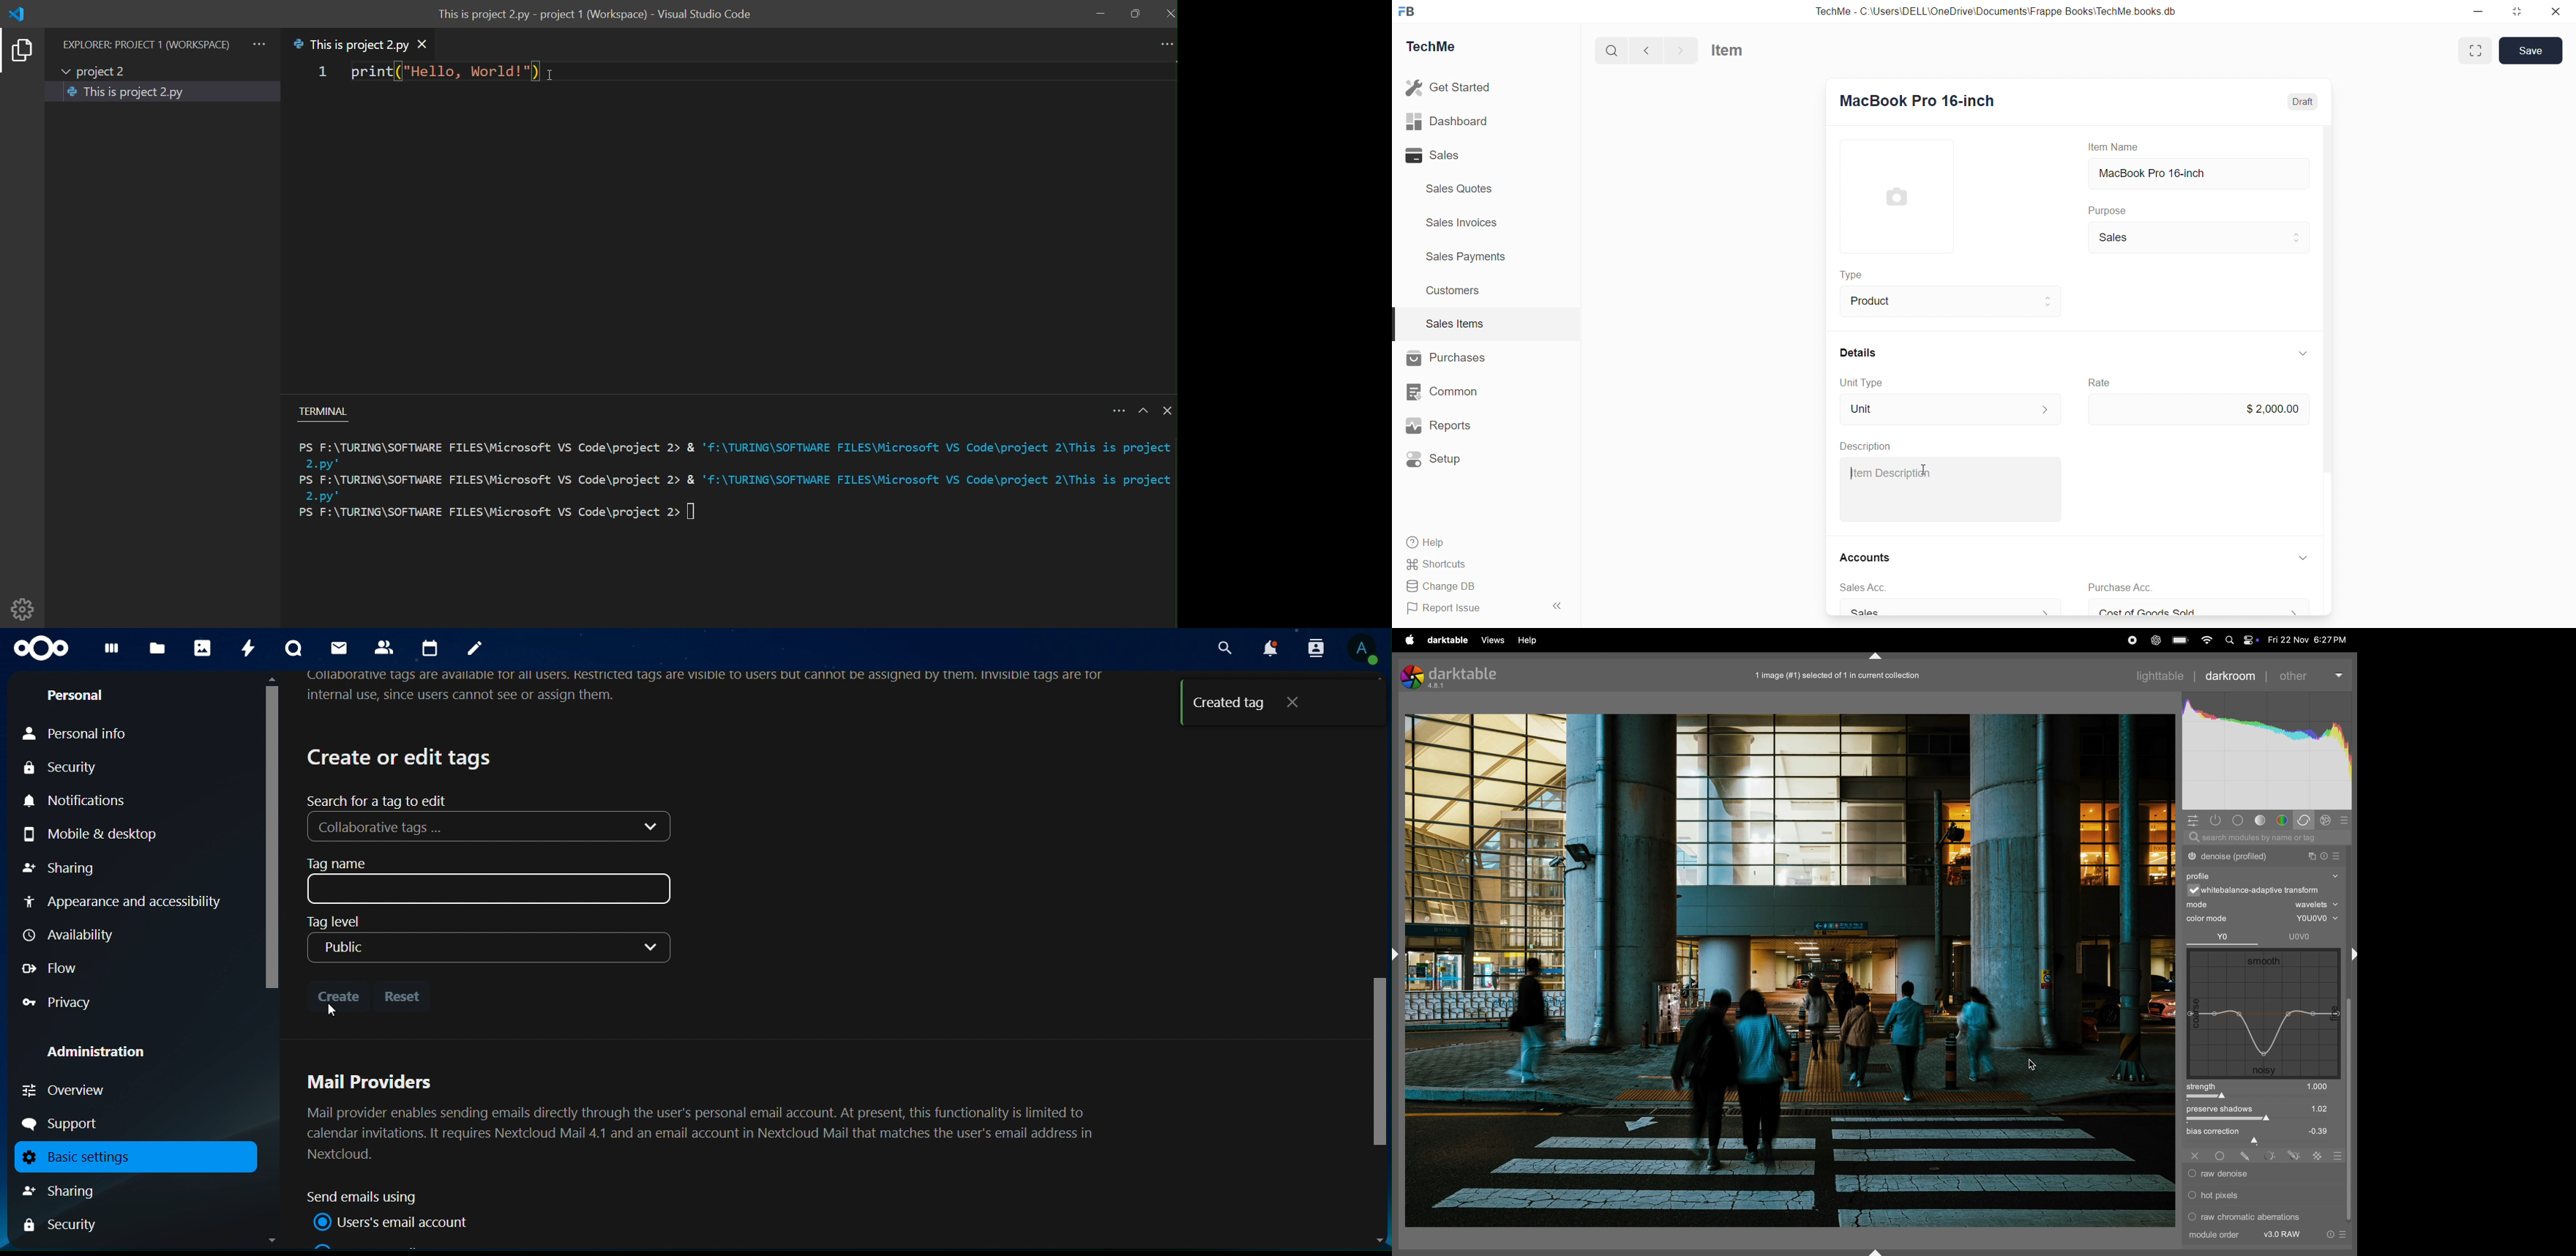  I want to click on raw denoise, so click(2260, 1175).